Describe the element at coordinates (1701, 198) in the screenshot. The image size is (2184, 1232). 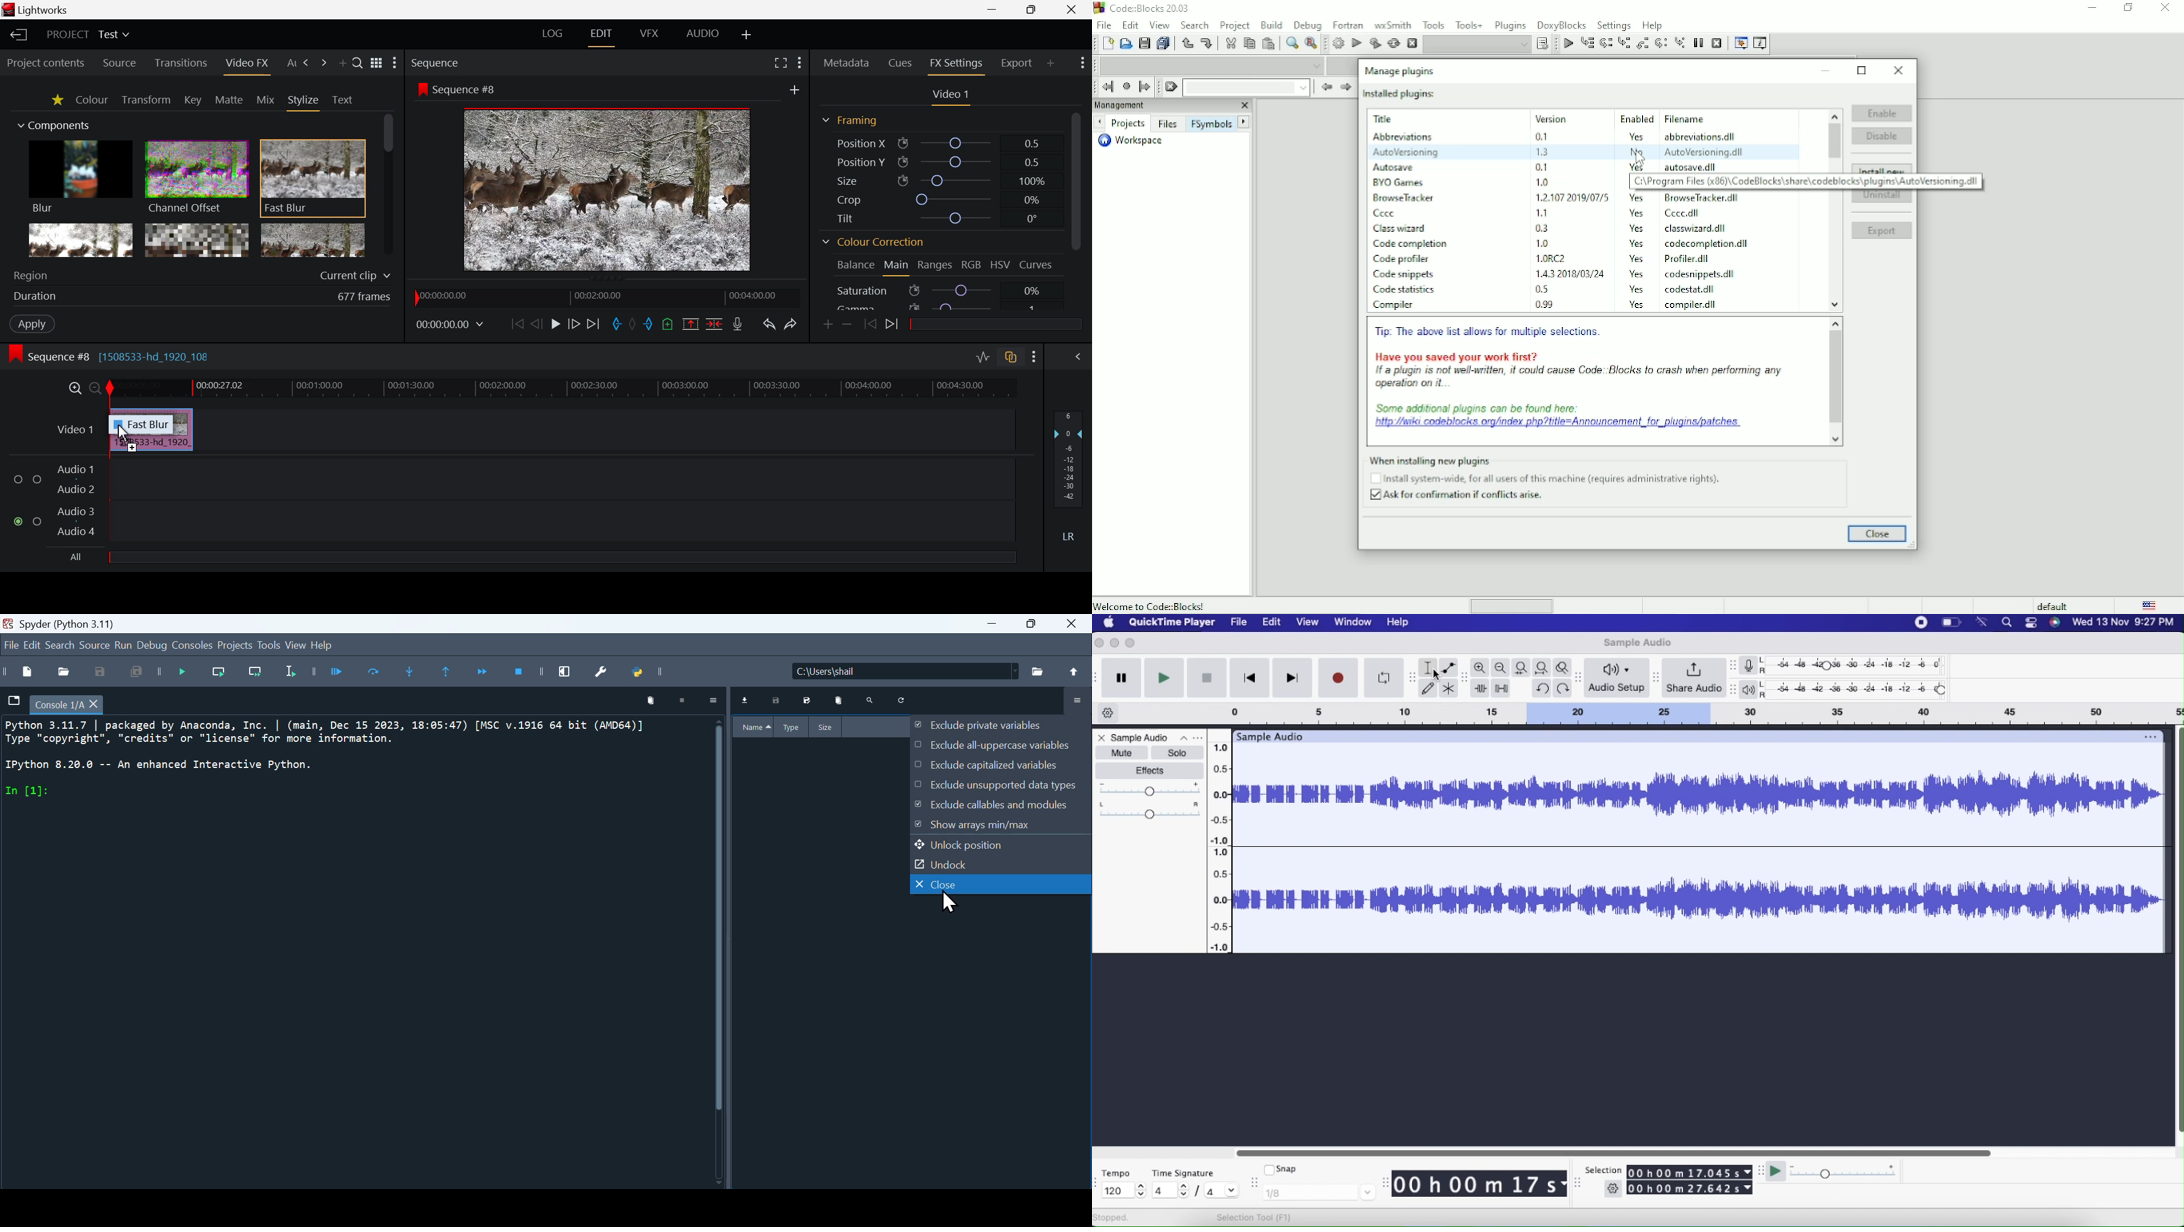
I see `file` at that location.